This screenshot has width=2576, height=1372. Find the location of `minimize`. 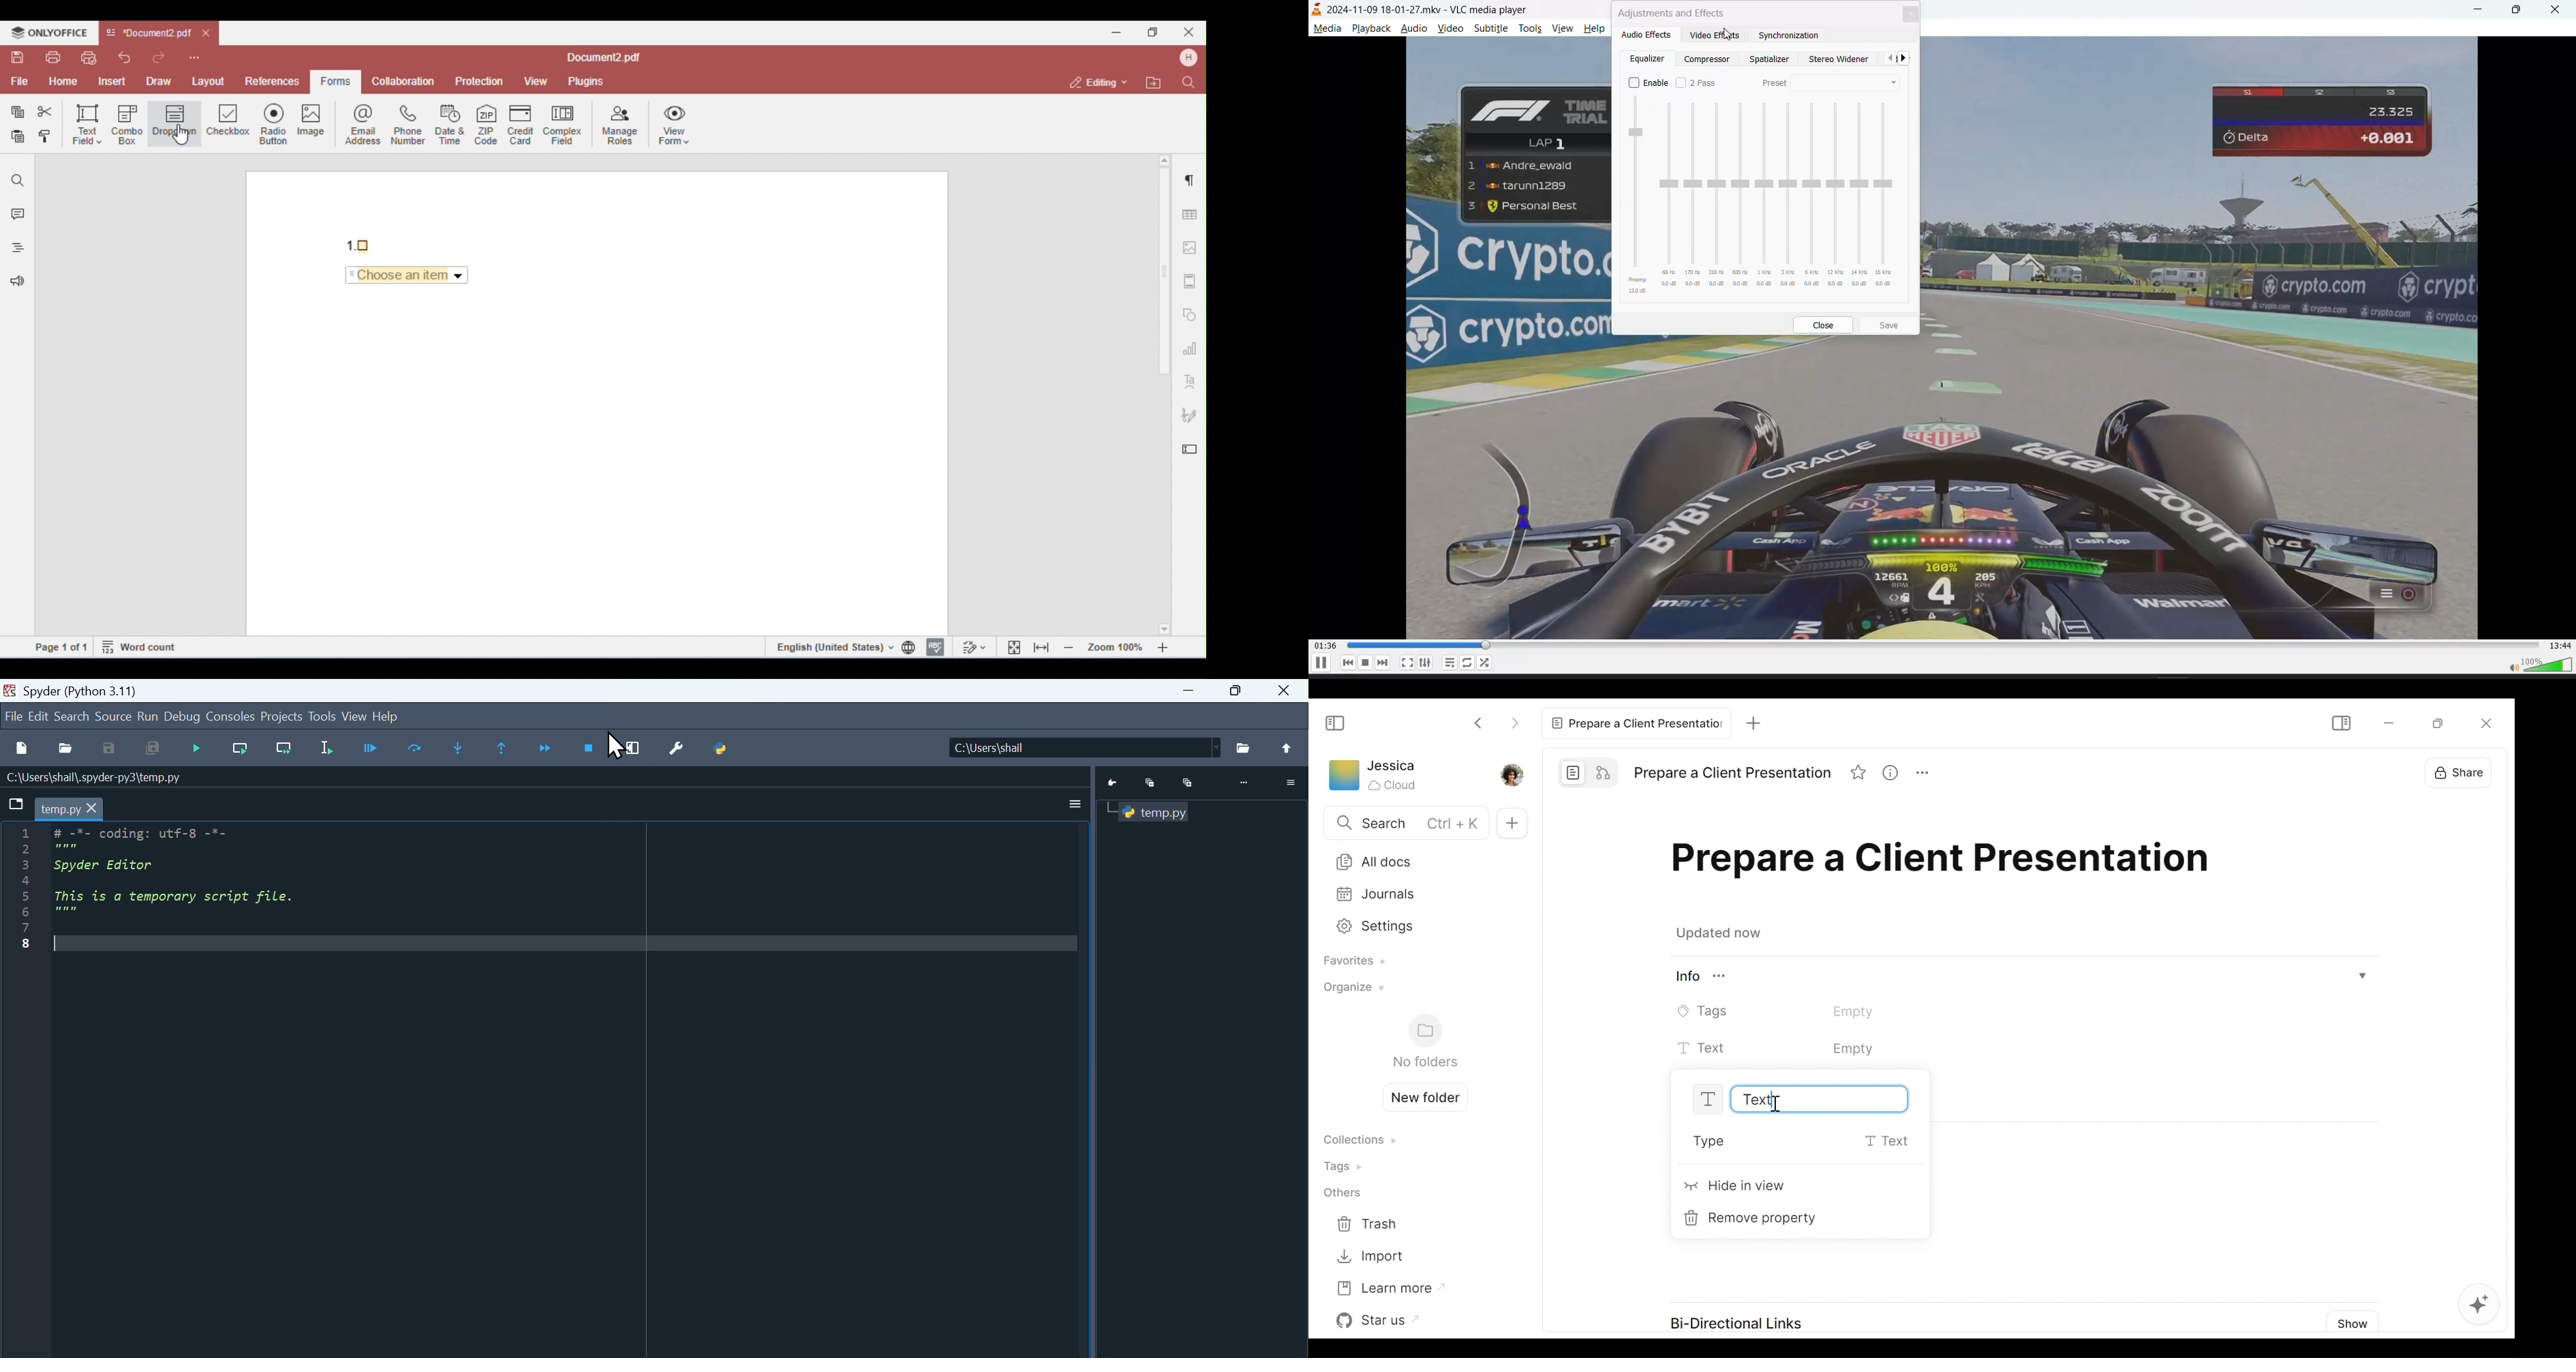

minimize is located at coordinates (2474, 10).